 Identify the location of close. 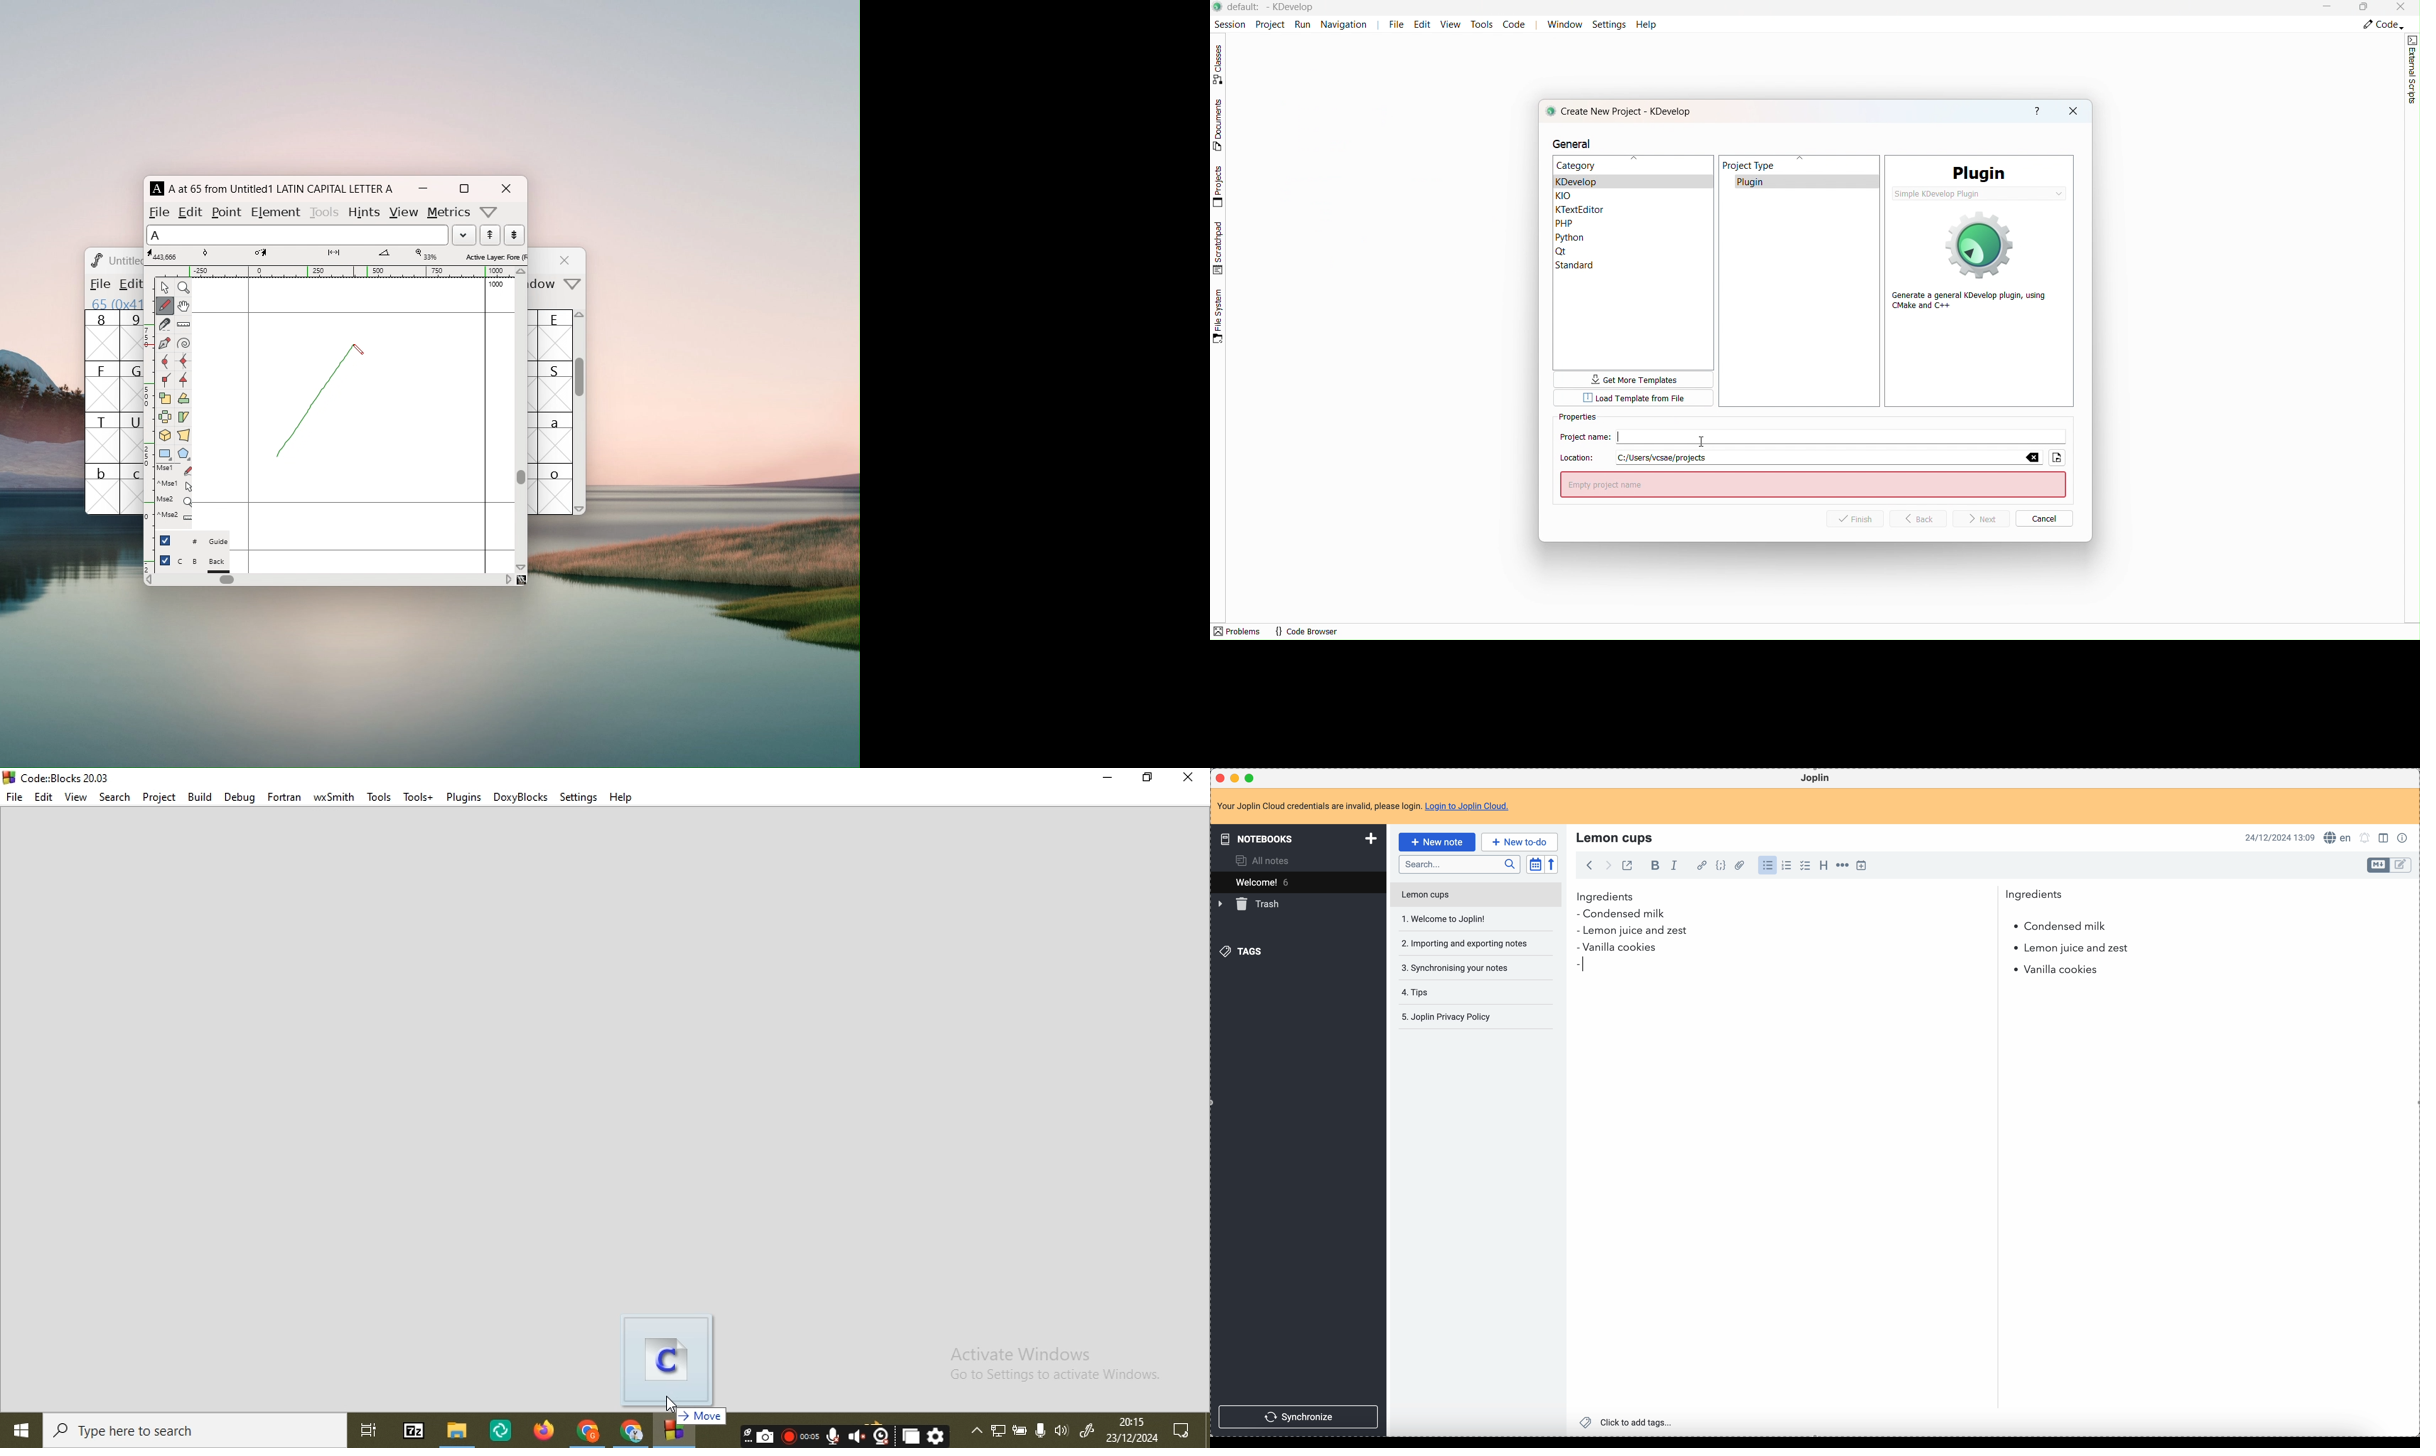
(506, 188).